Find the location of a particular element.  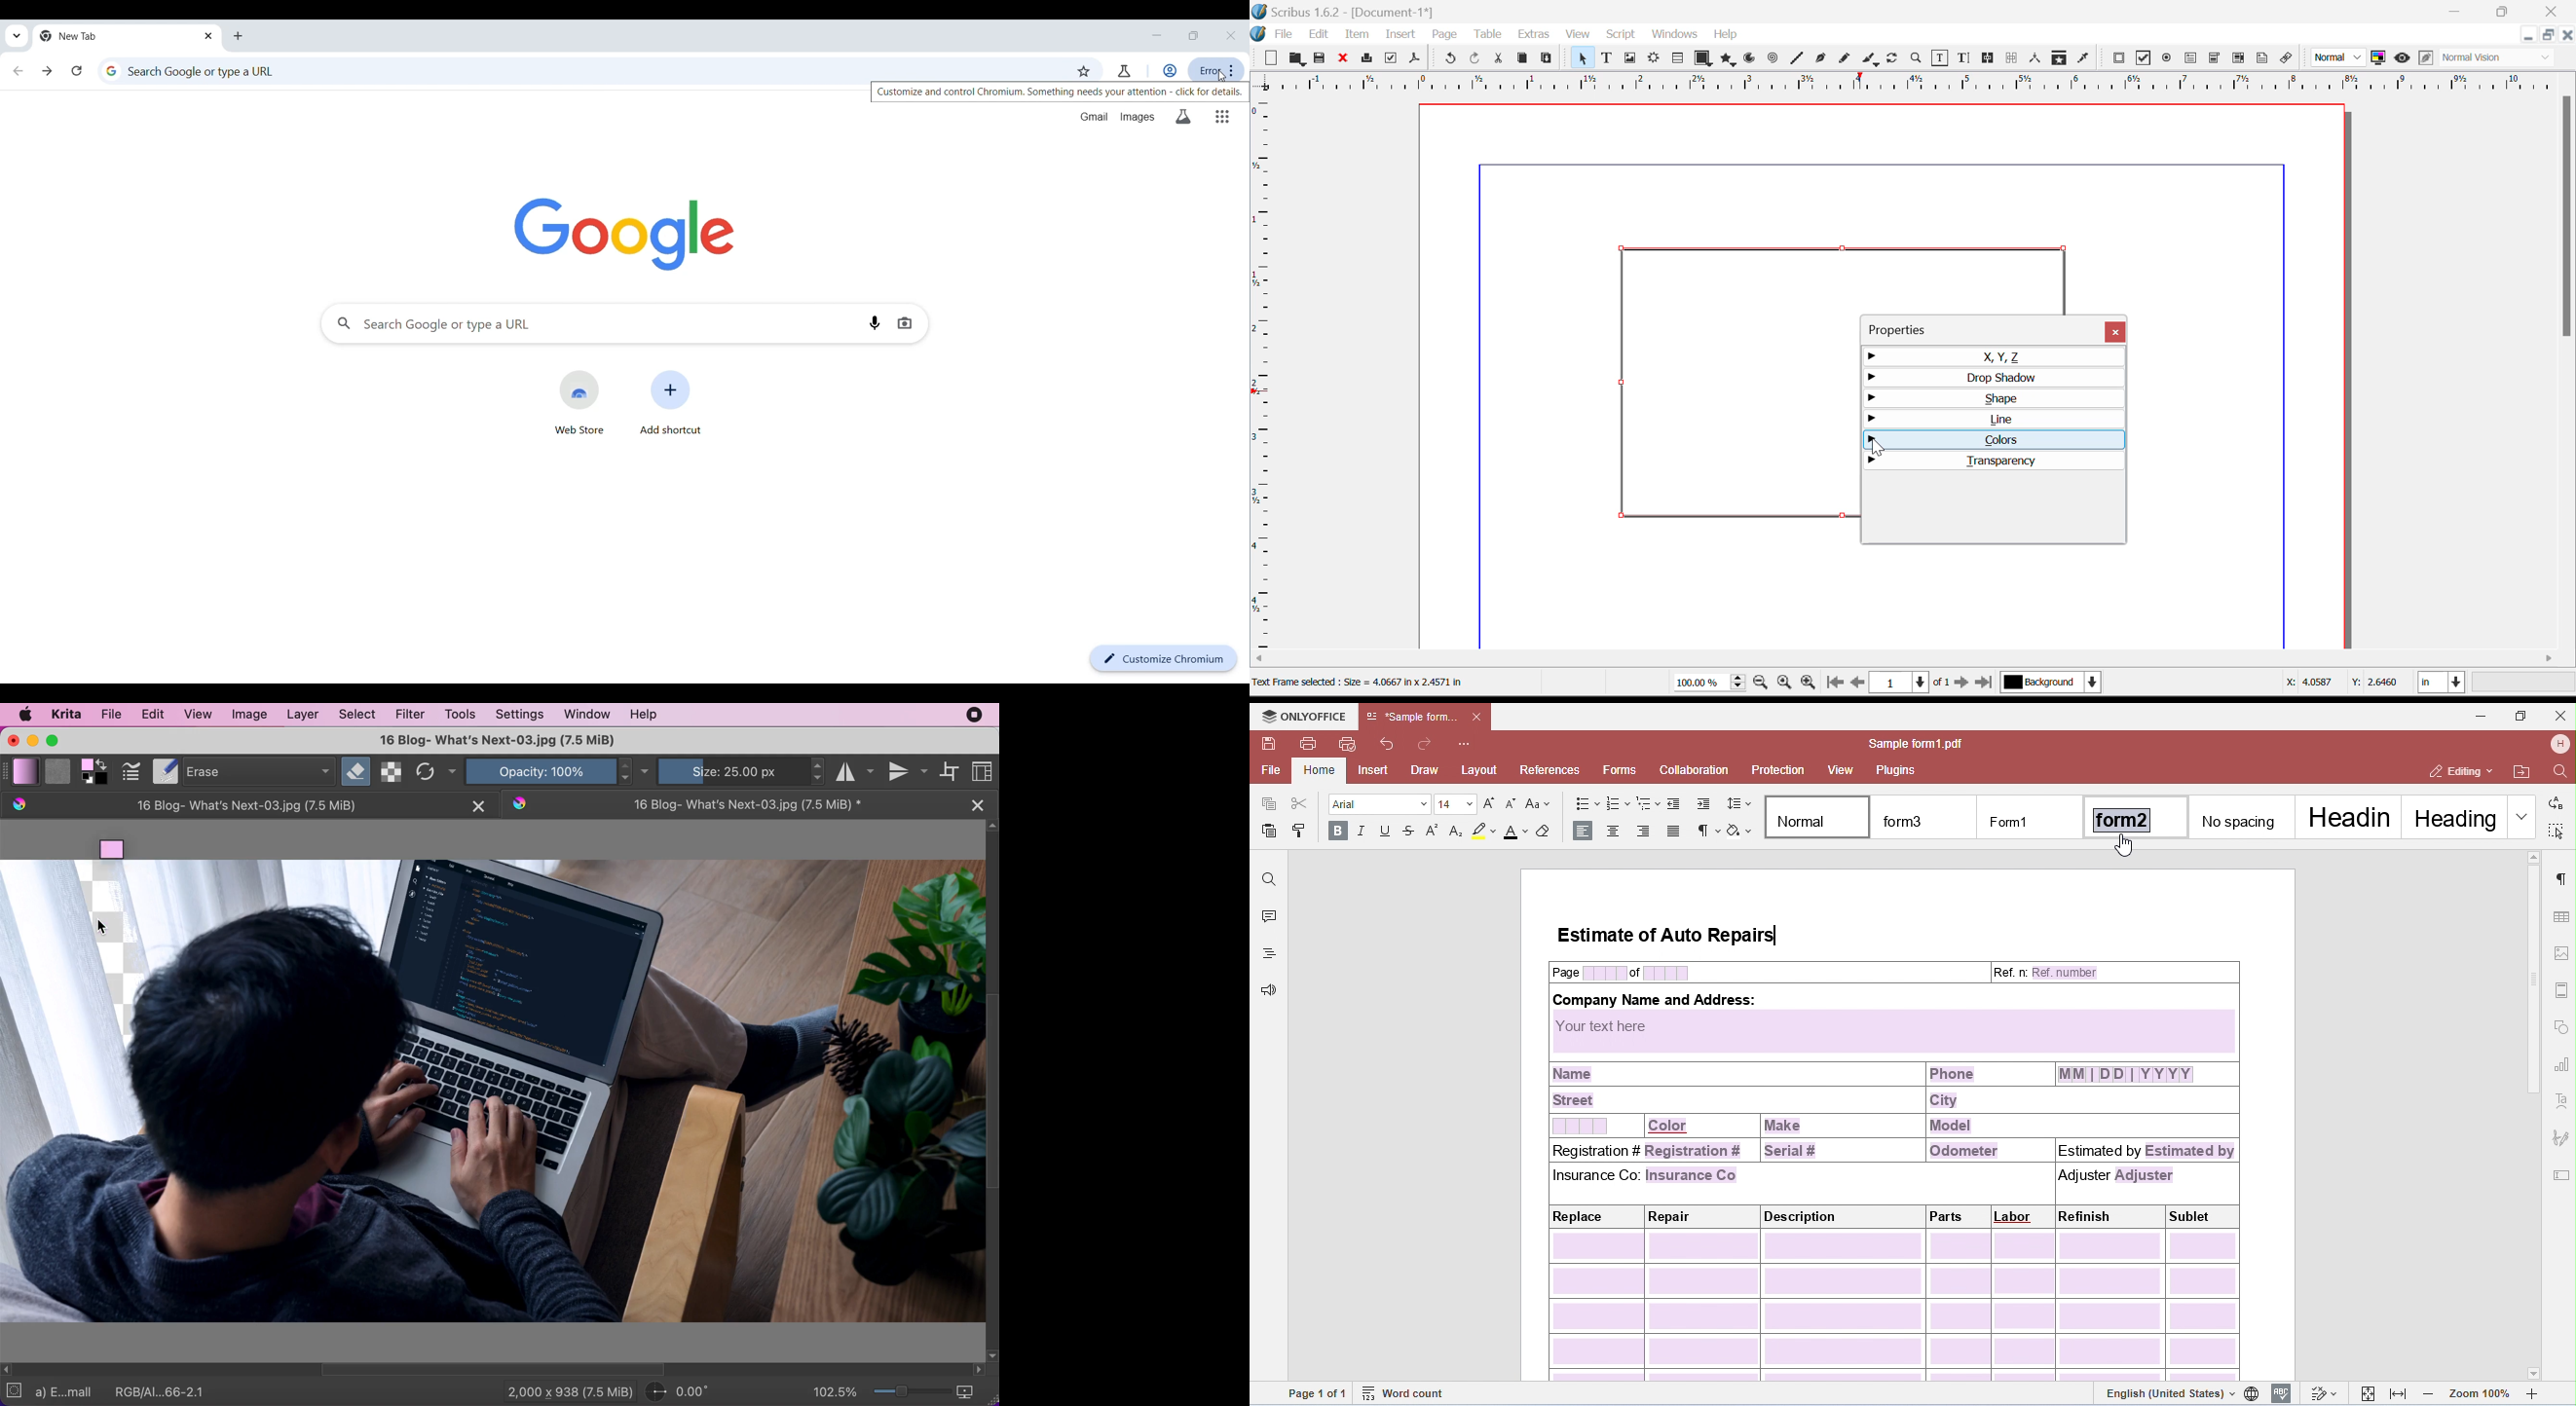

select is located at coordinates (360, 715).